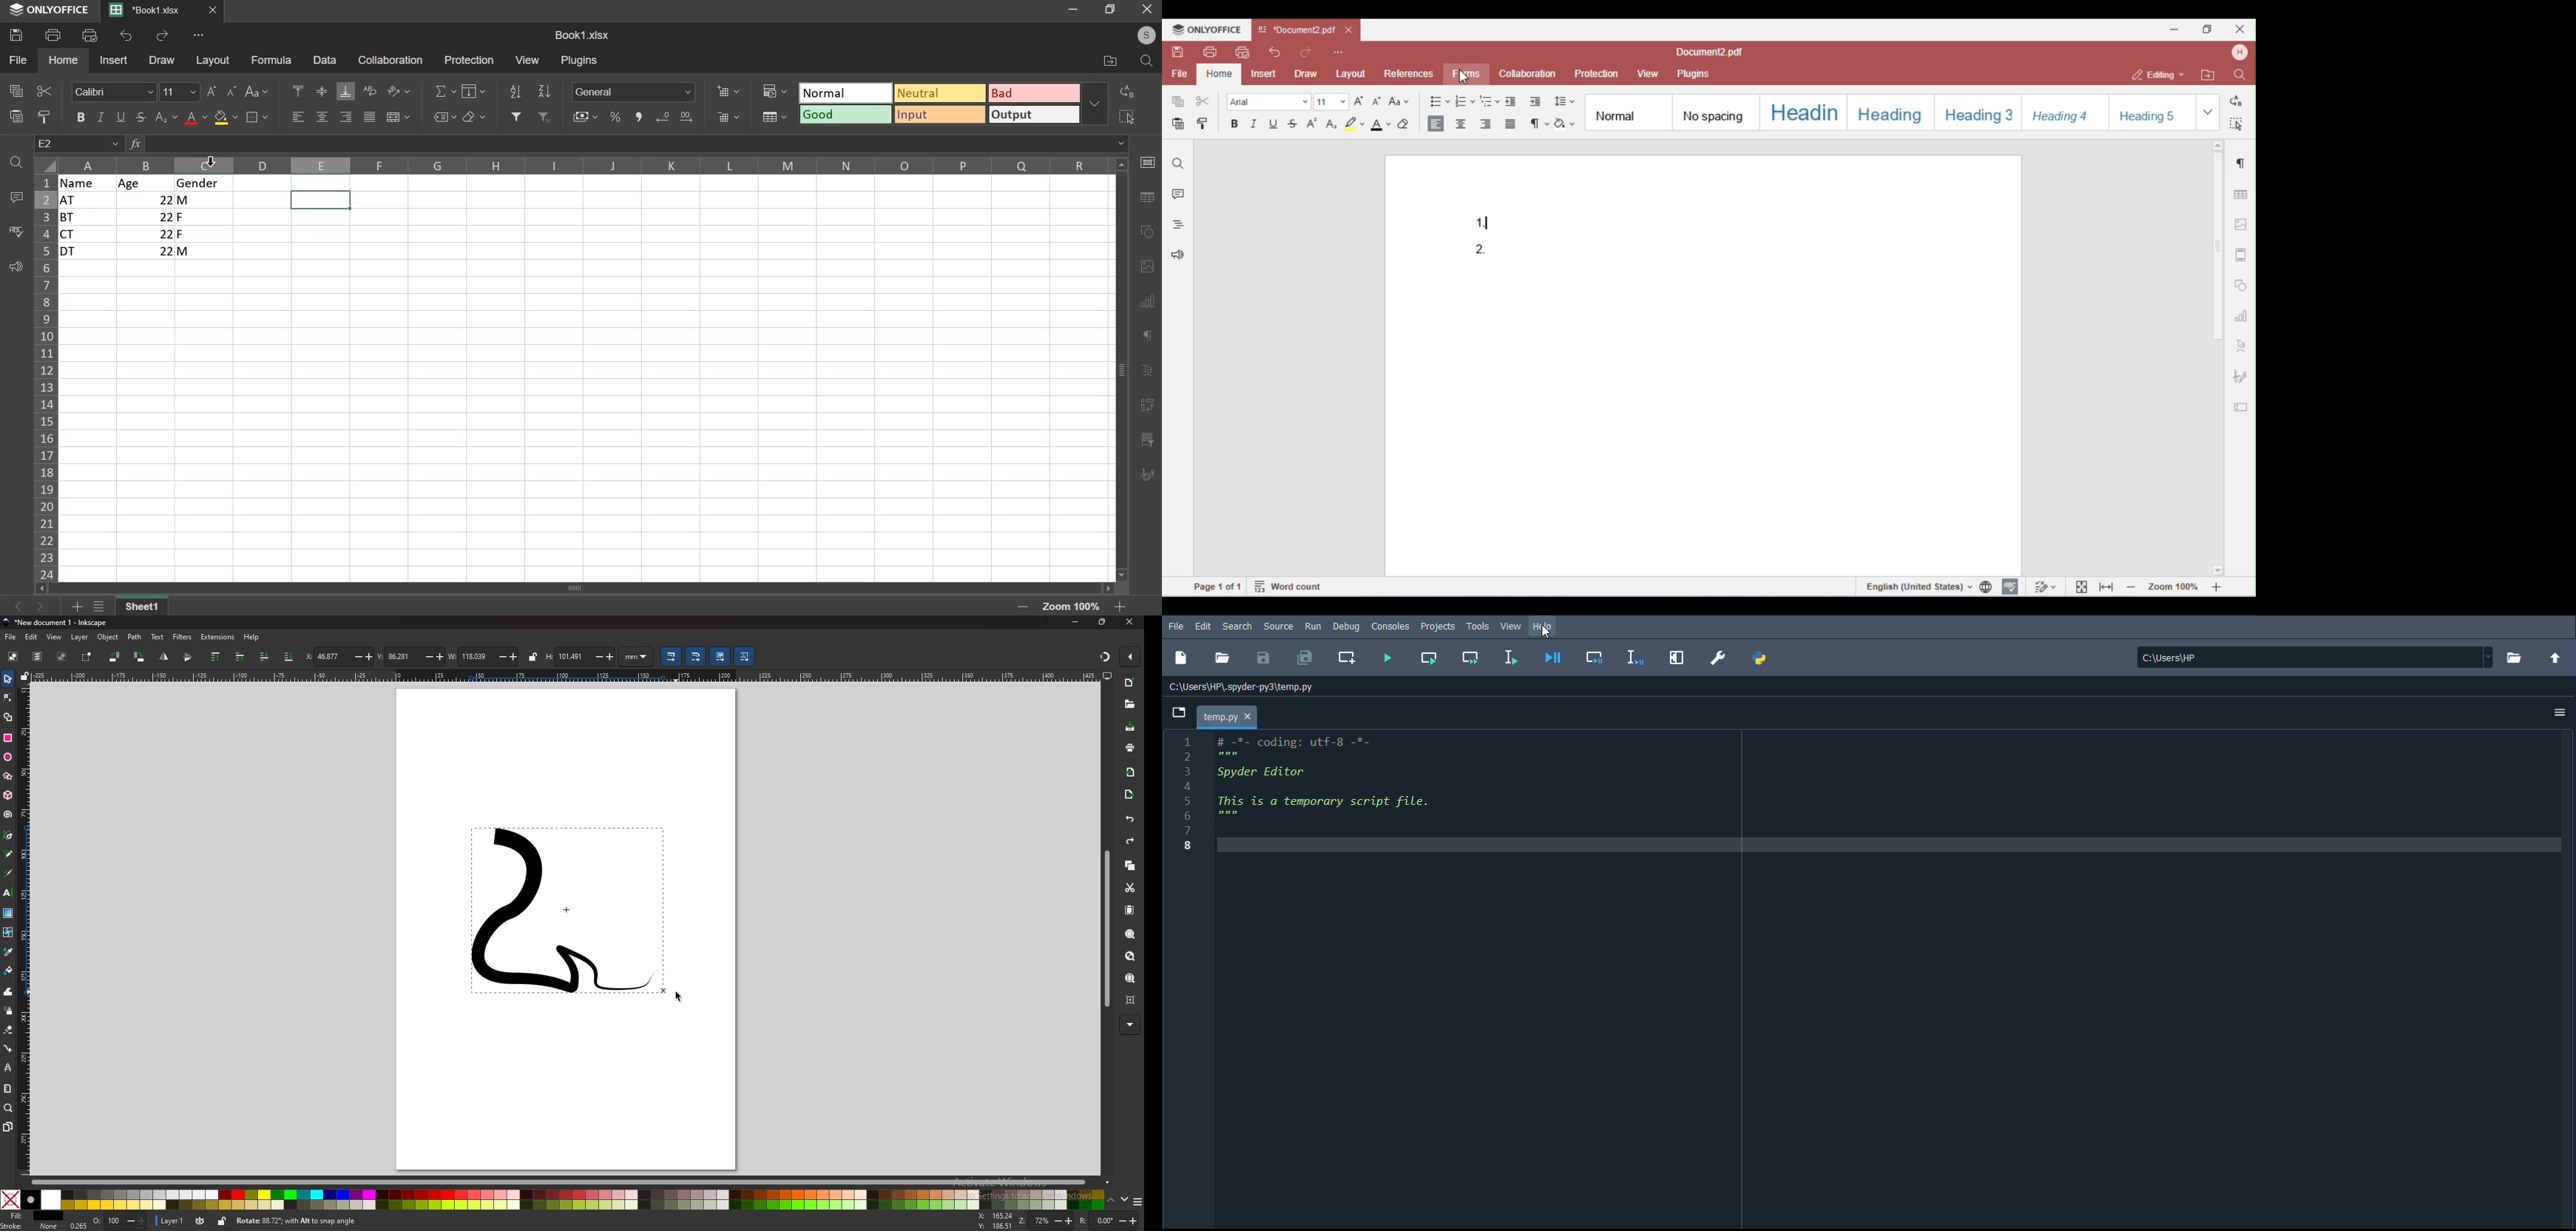 The height and width of the screenshot is (1232, 2576). Describe the element at coordinates (1150, 307) in the screenshot. I see `chart` at that location.